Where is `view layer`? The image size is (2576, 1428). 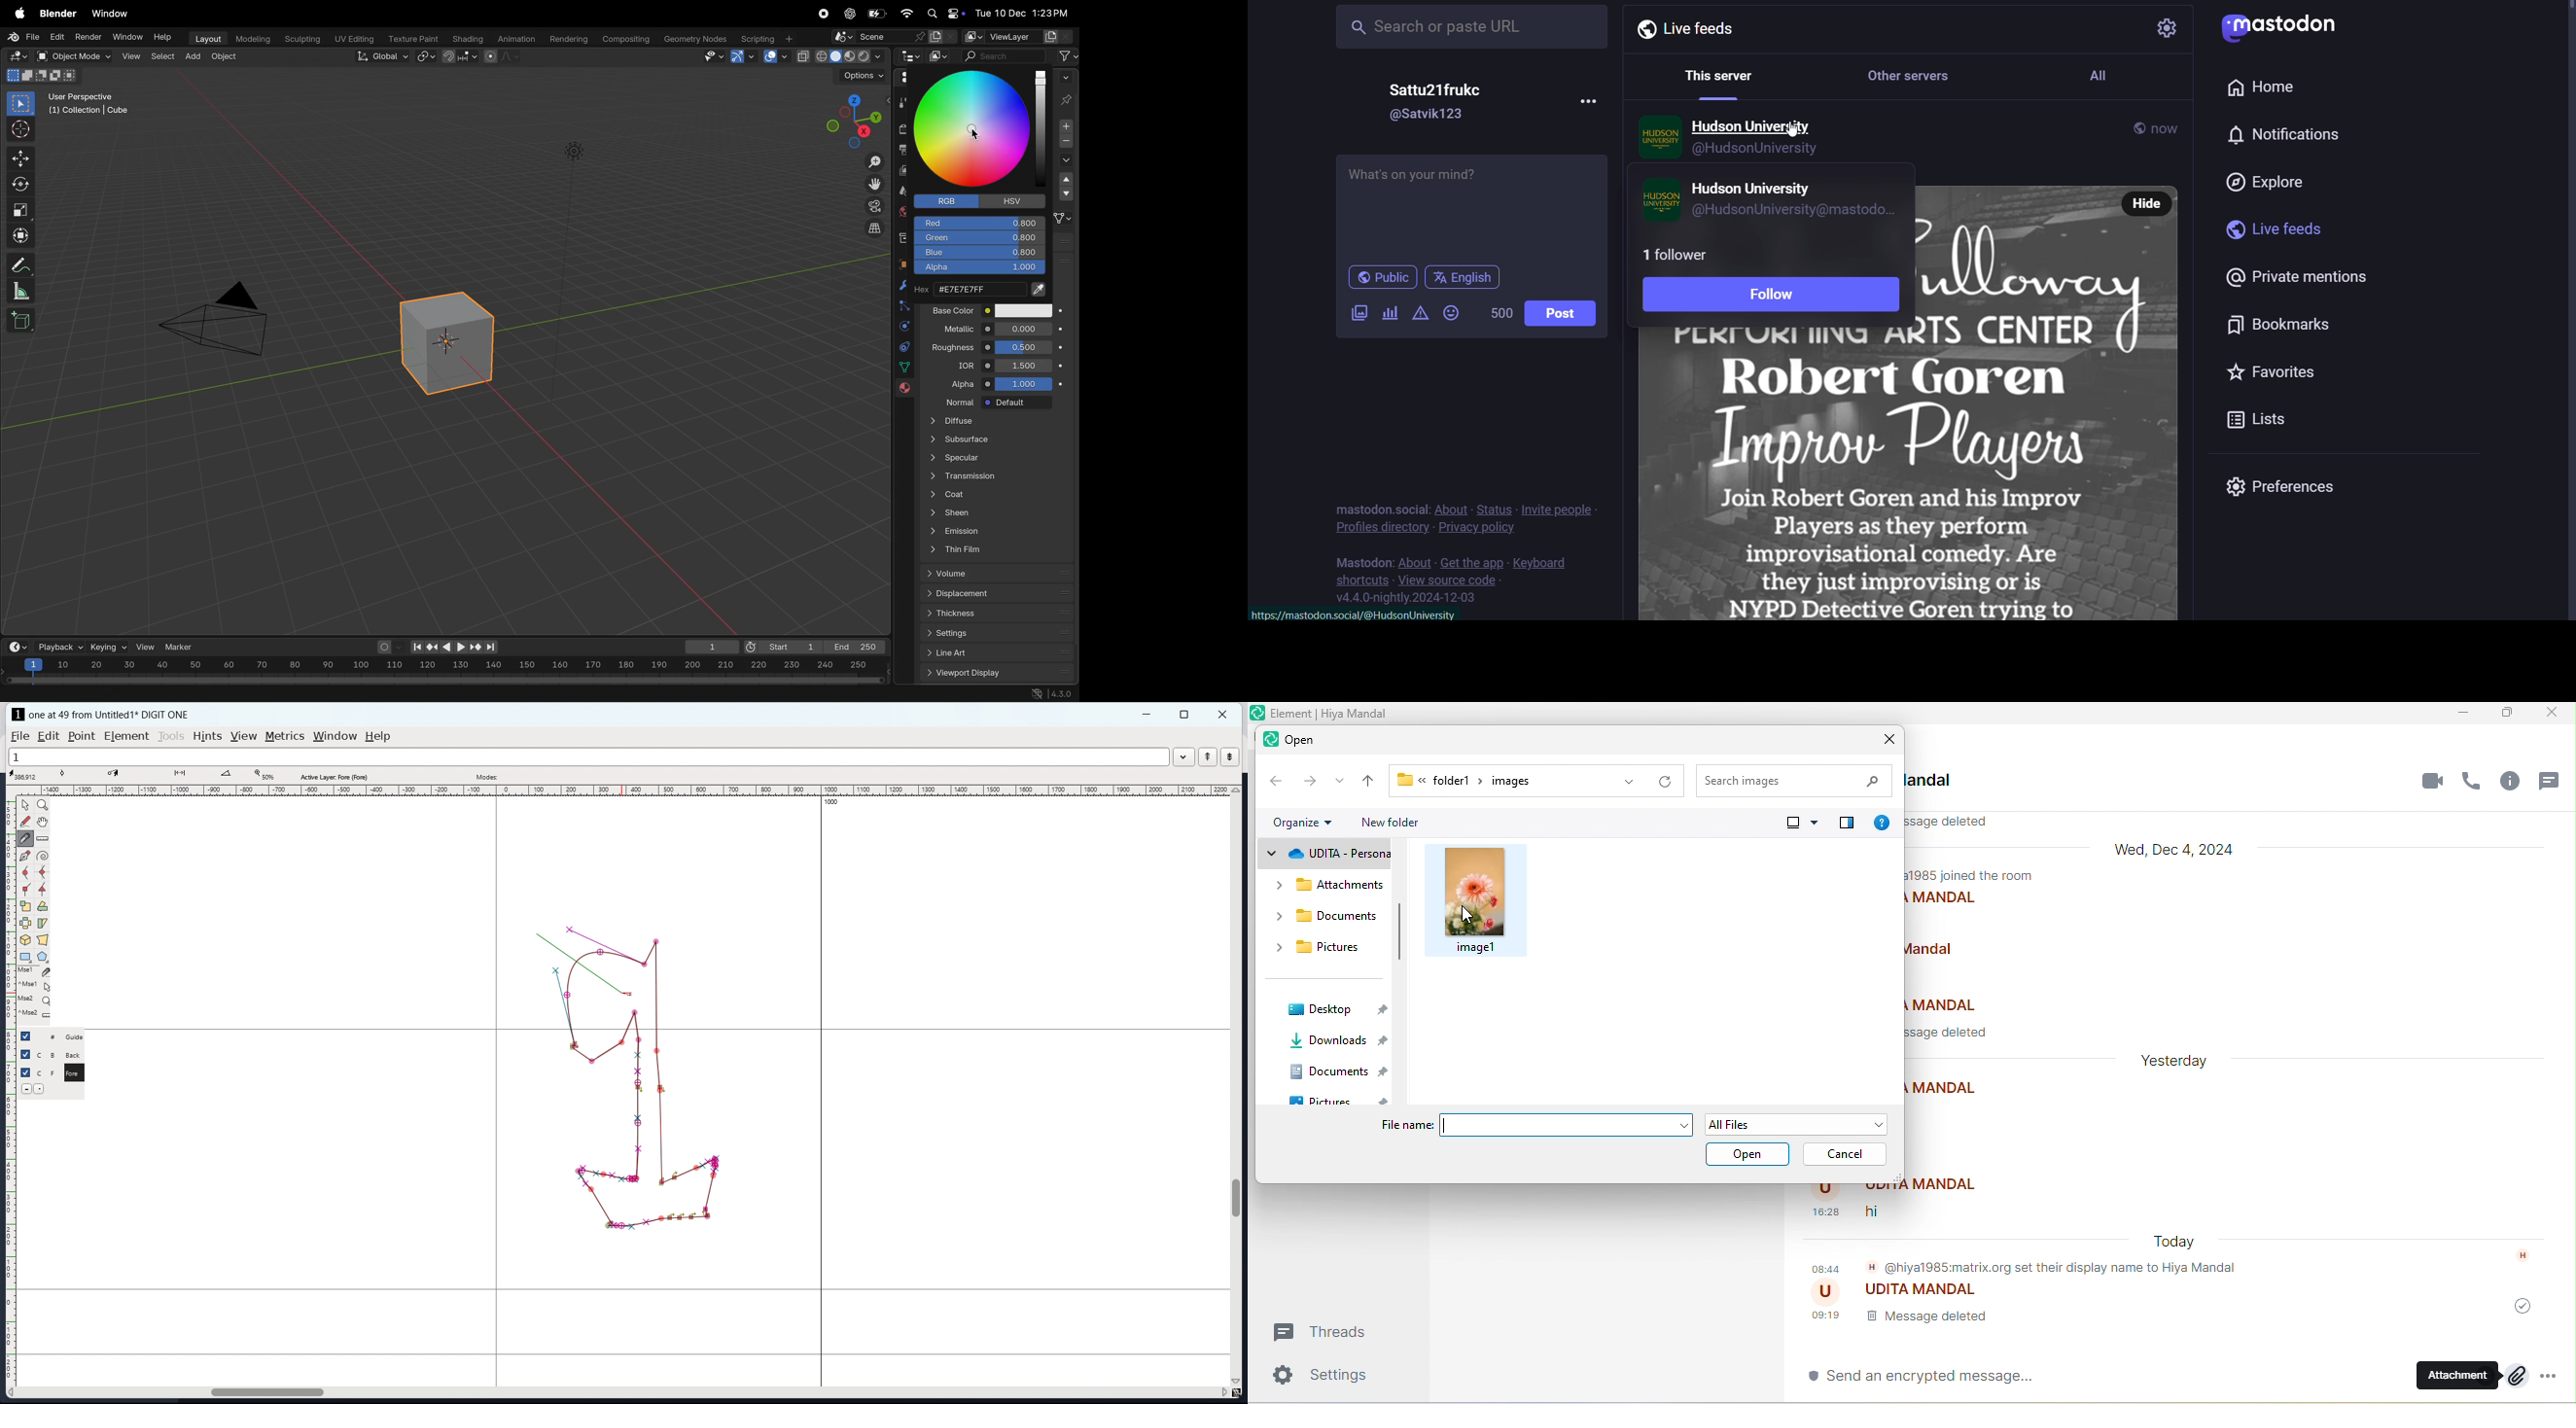
view layer is located at coordinates (1010, 35).